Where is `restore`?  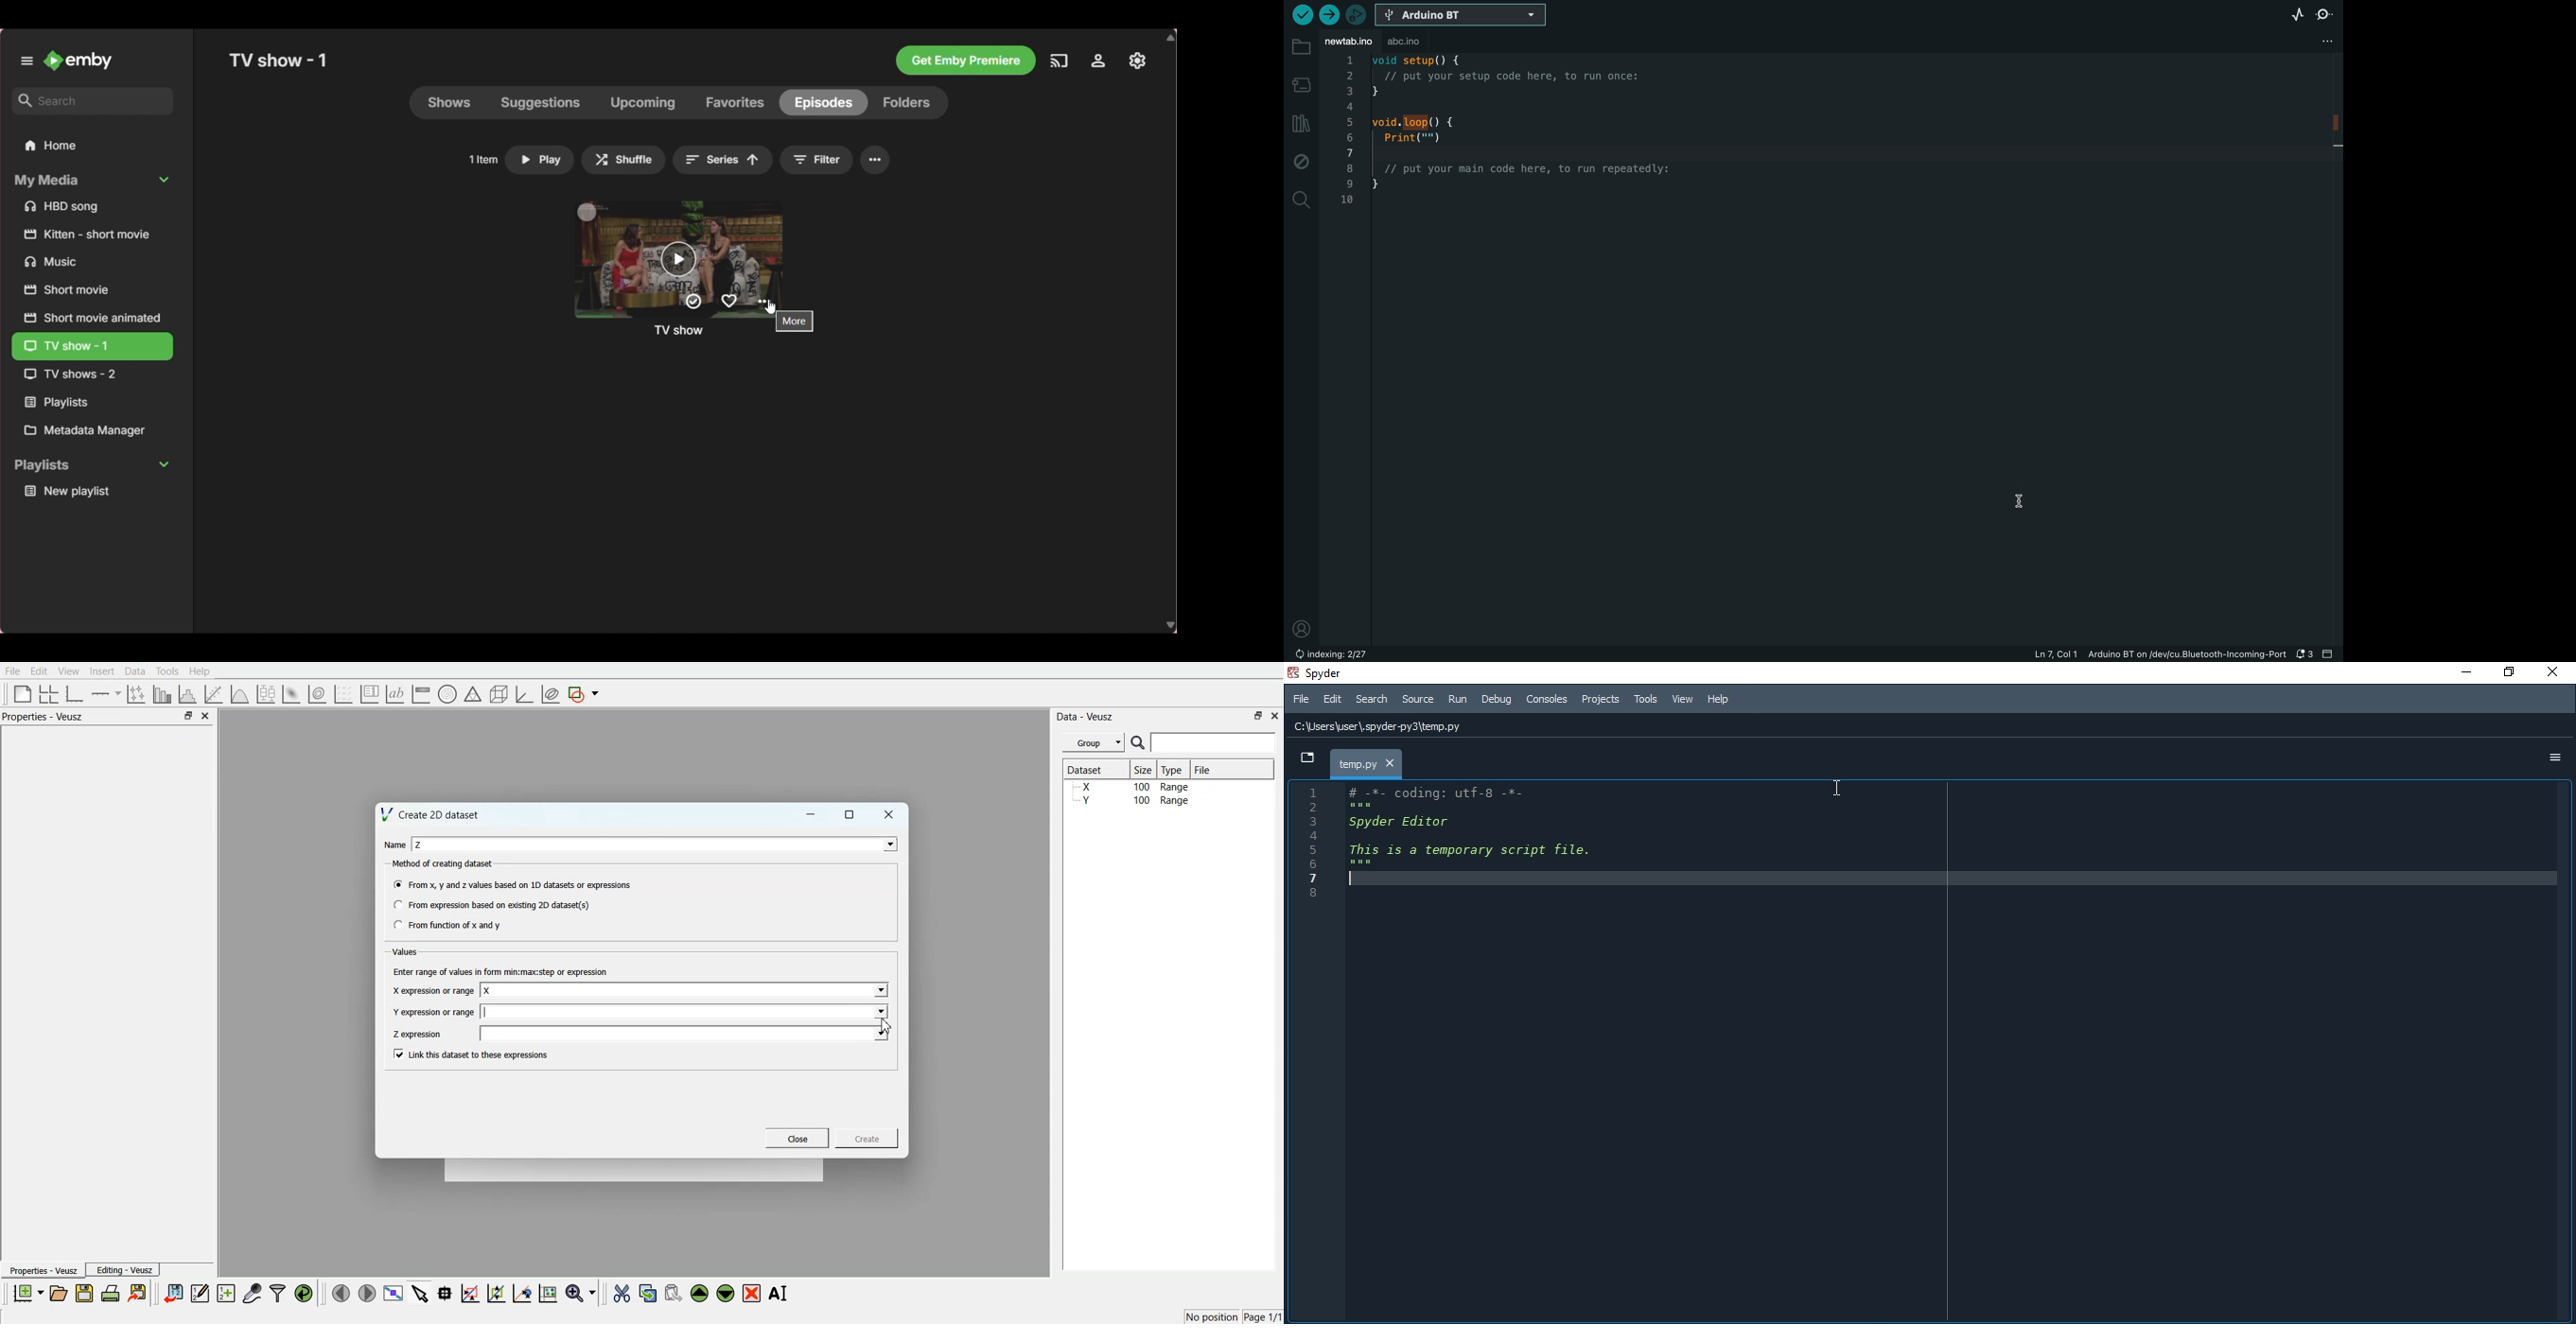 restore is located at coordinates (2509, 673).